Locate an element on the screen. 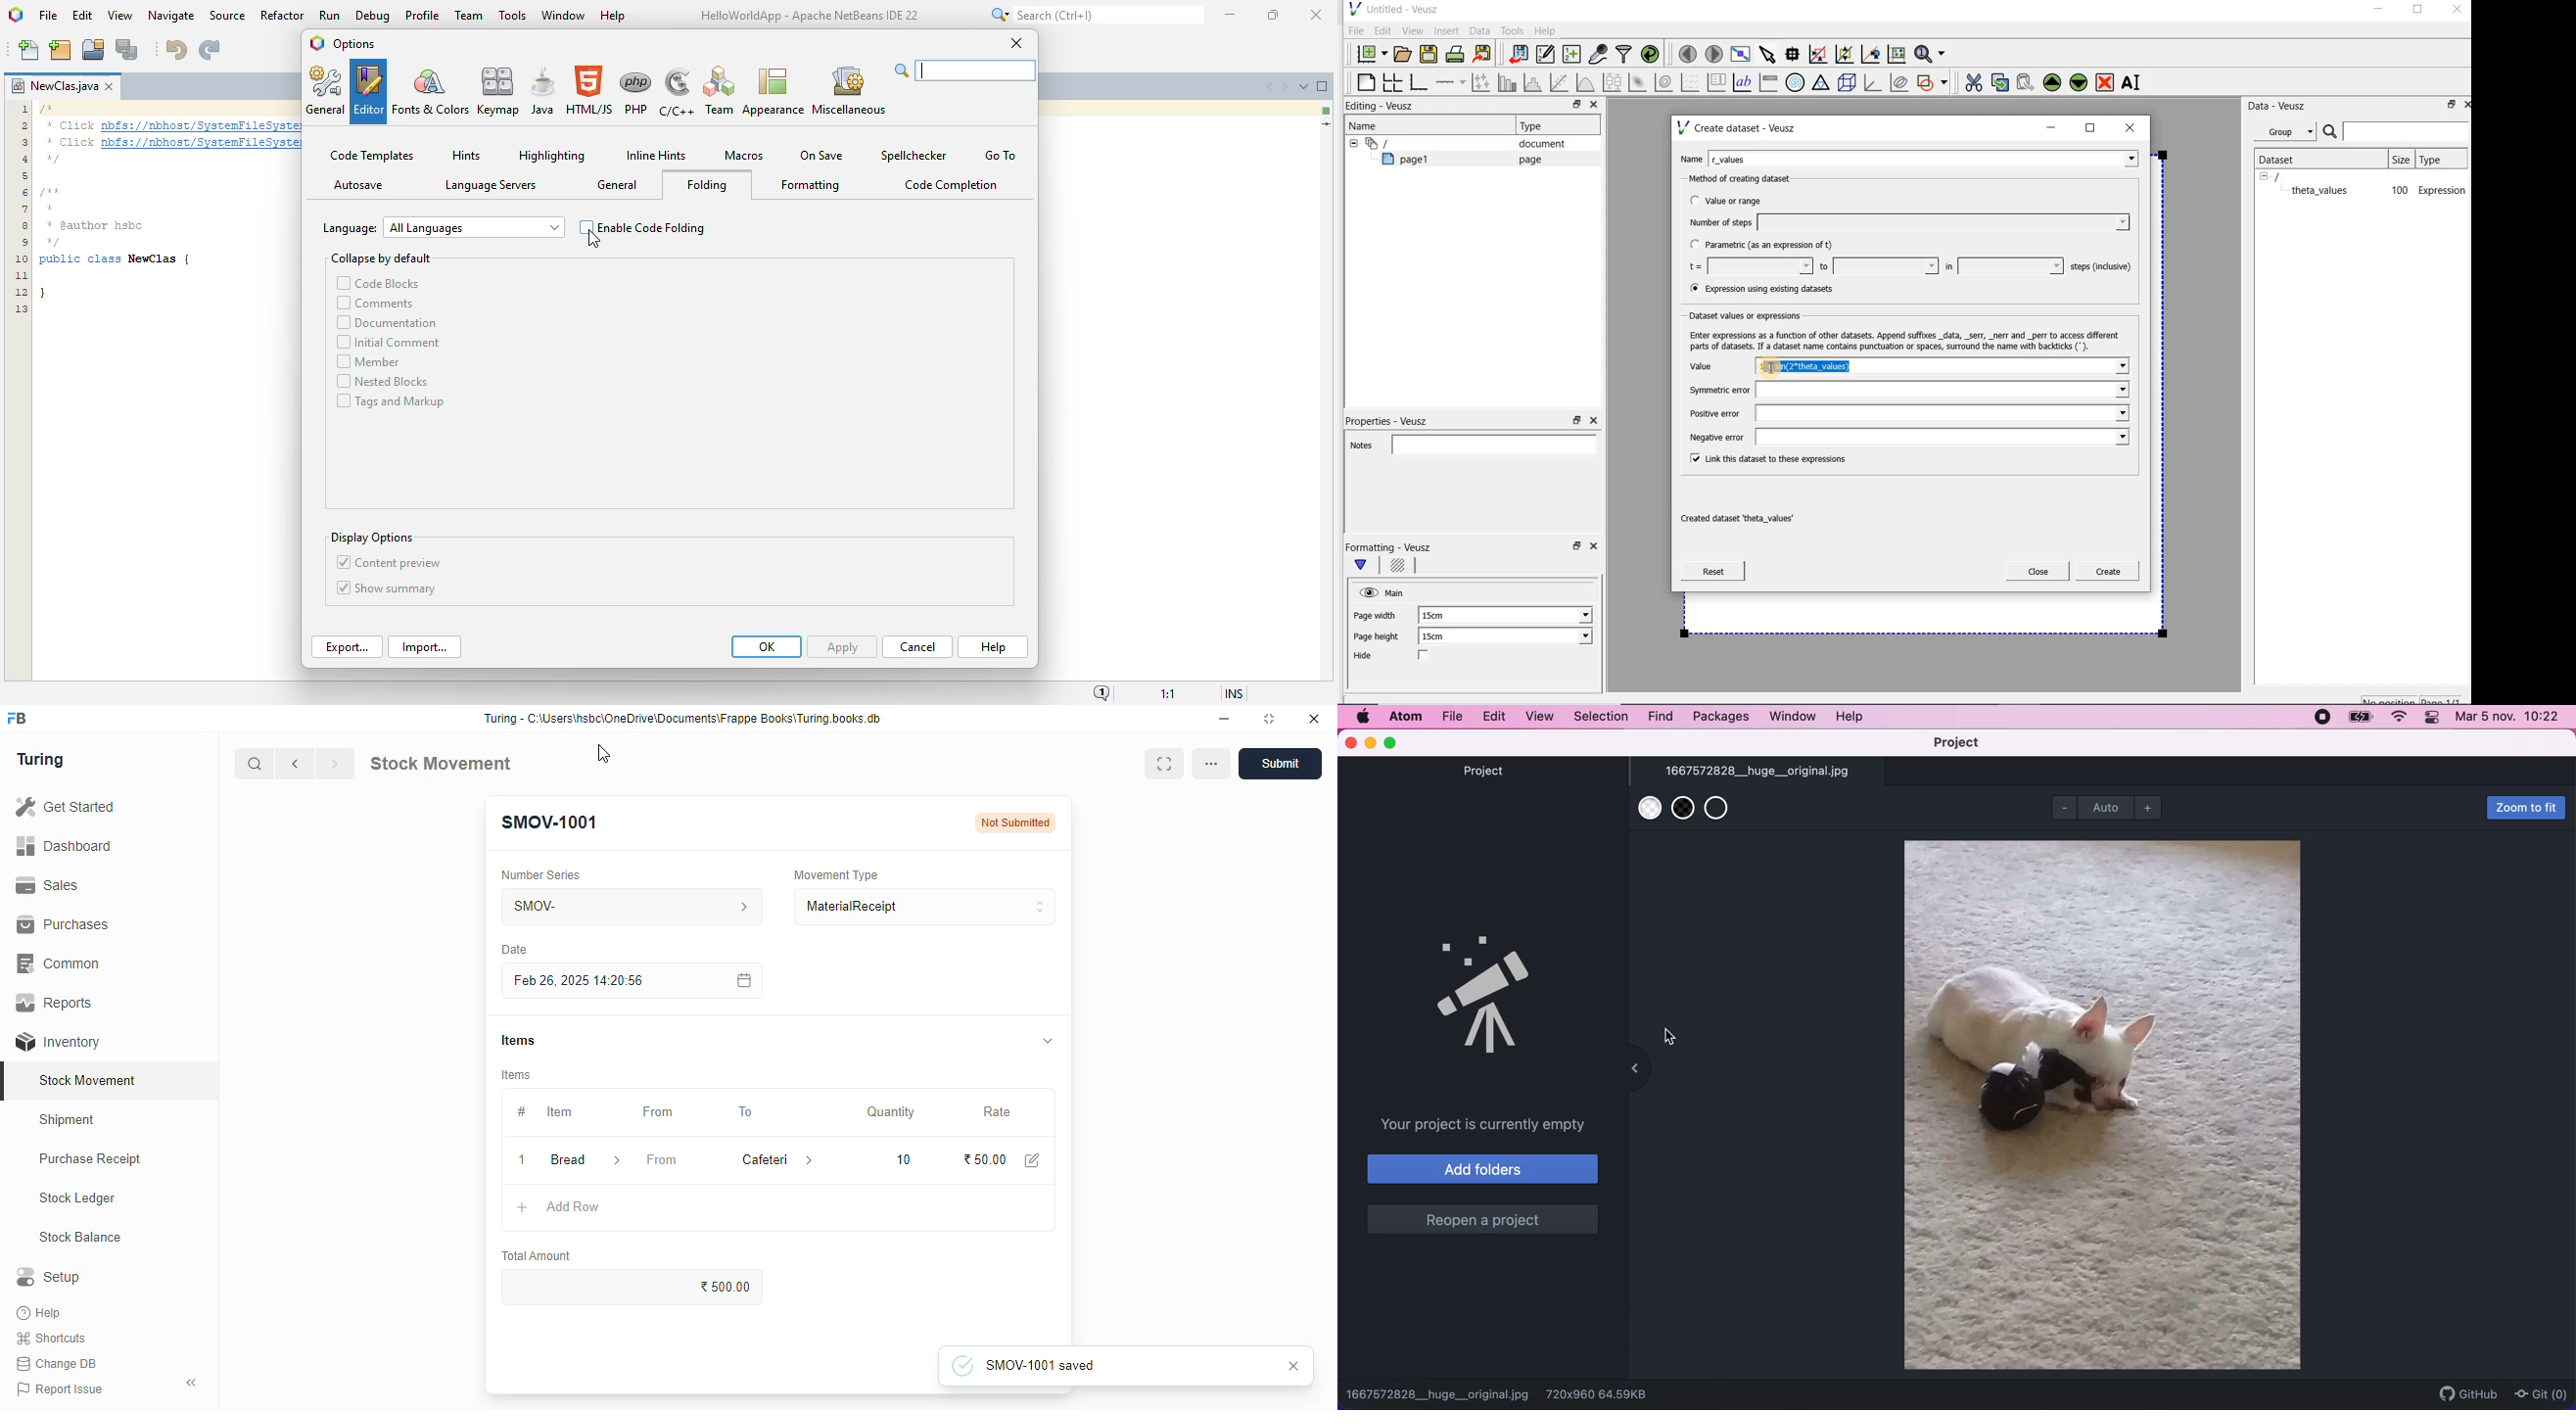 Image resolution: width=2576 pixels, height=1428 pixels. number series is located at coordinates (539, 875).